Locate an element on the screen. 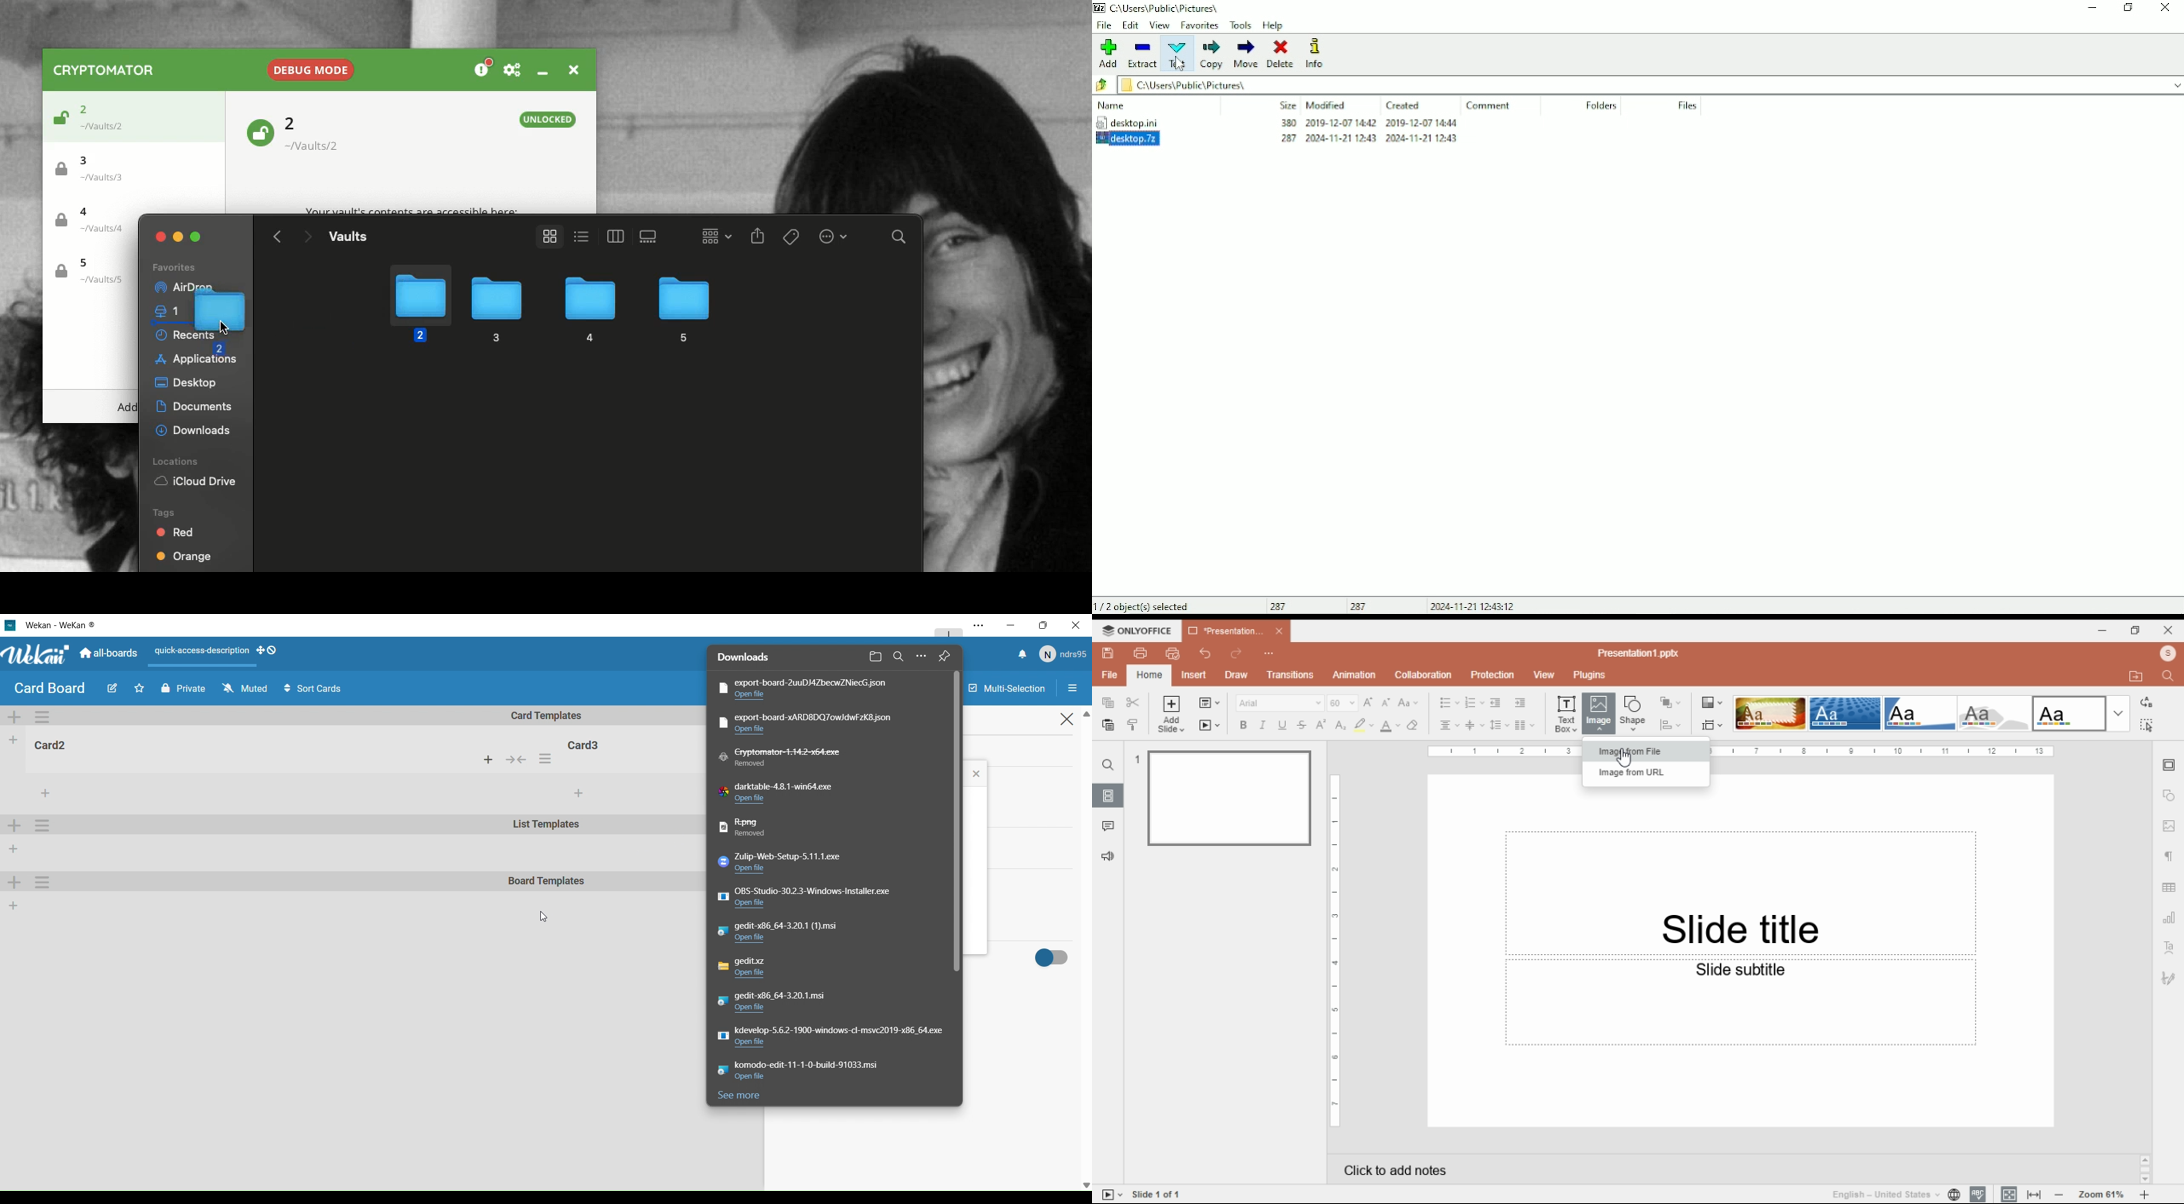  Actions is located at coordinates (523, 761).